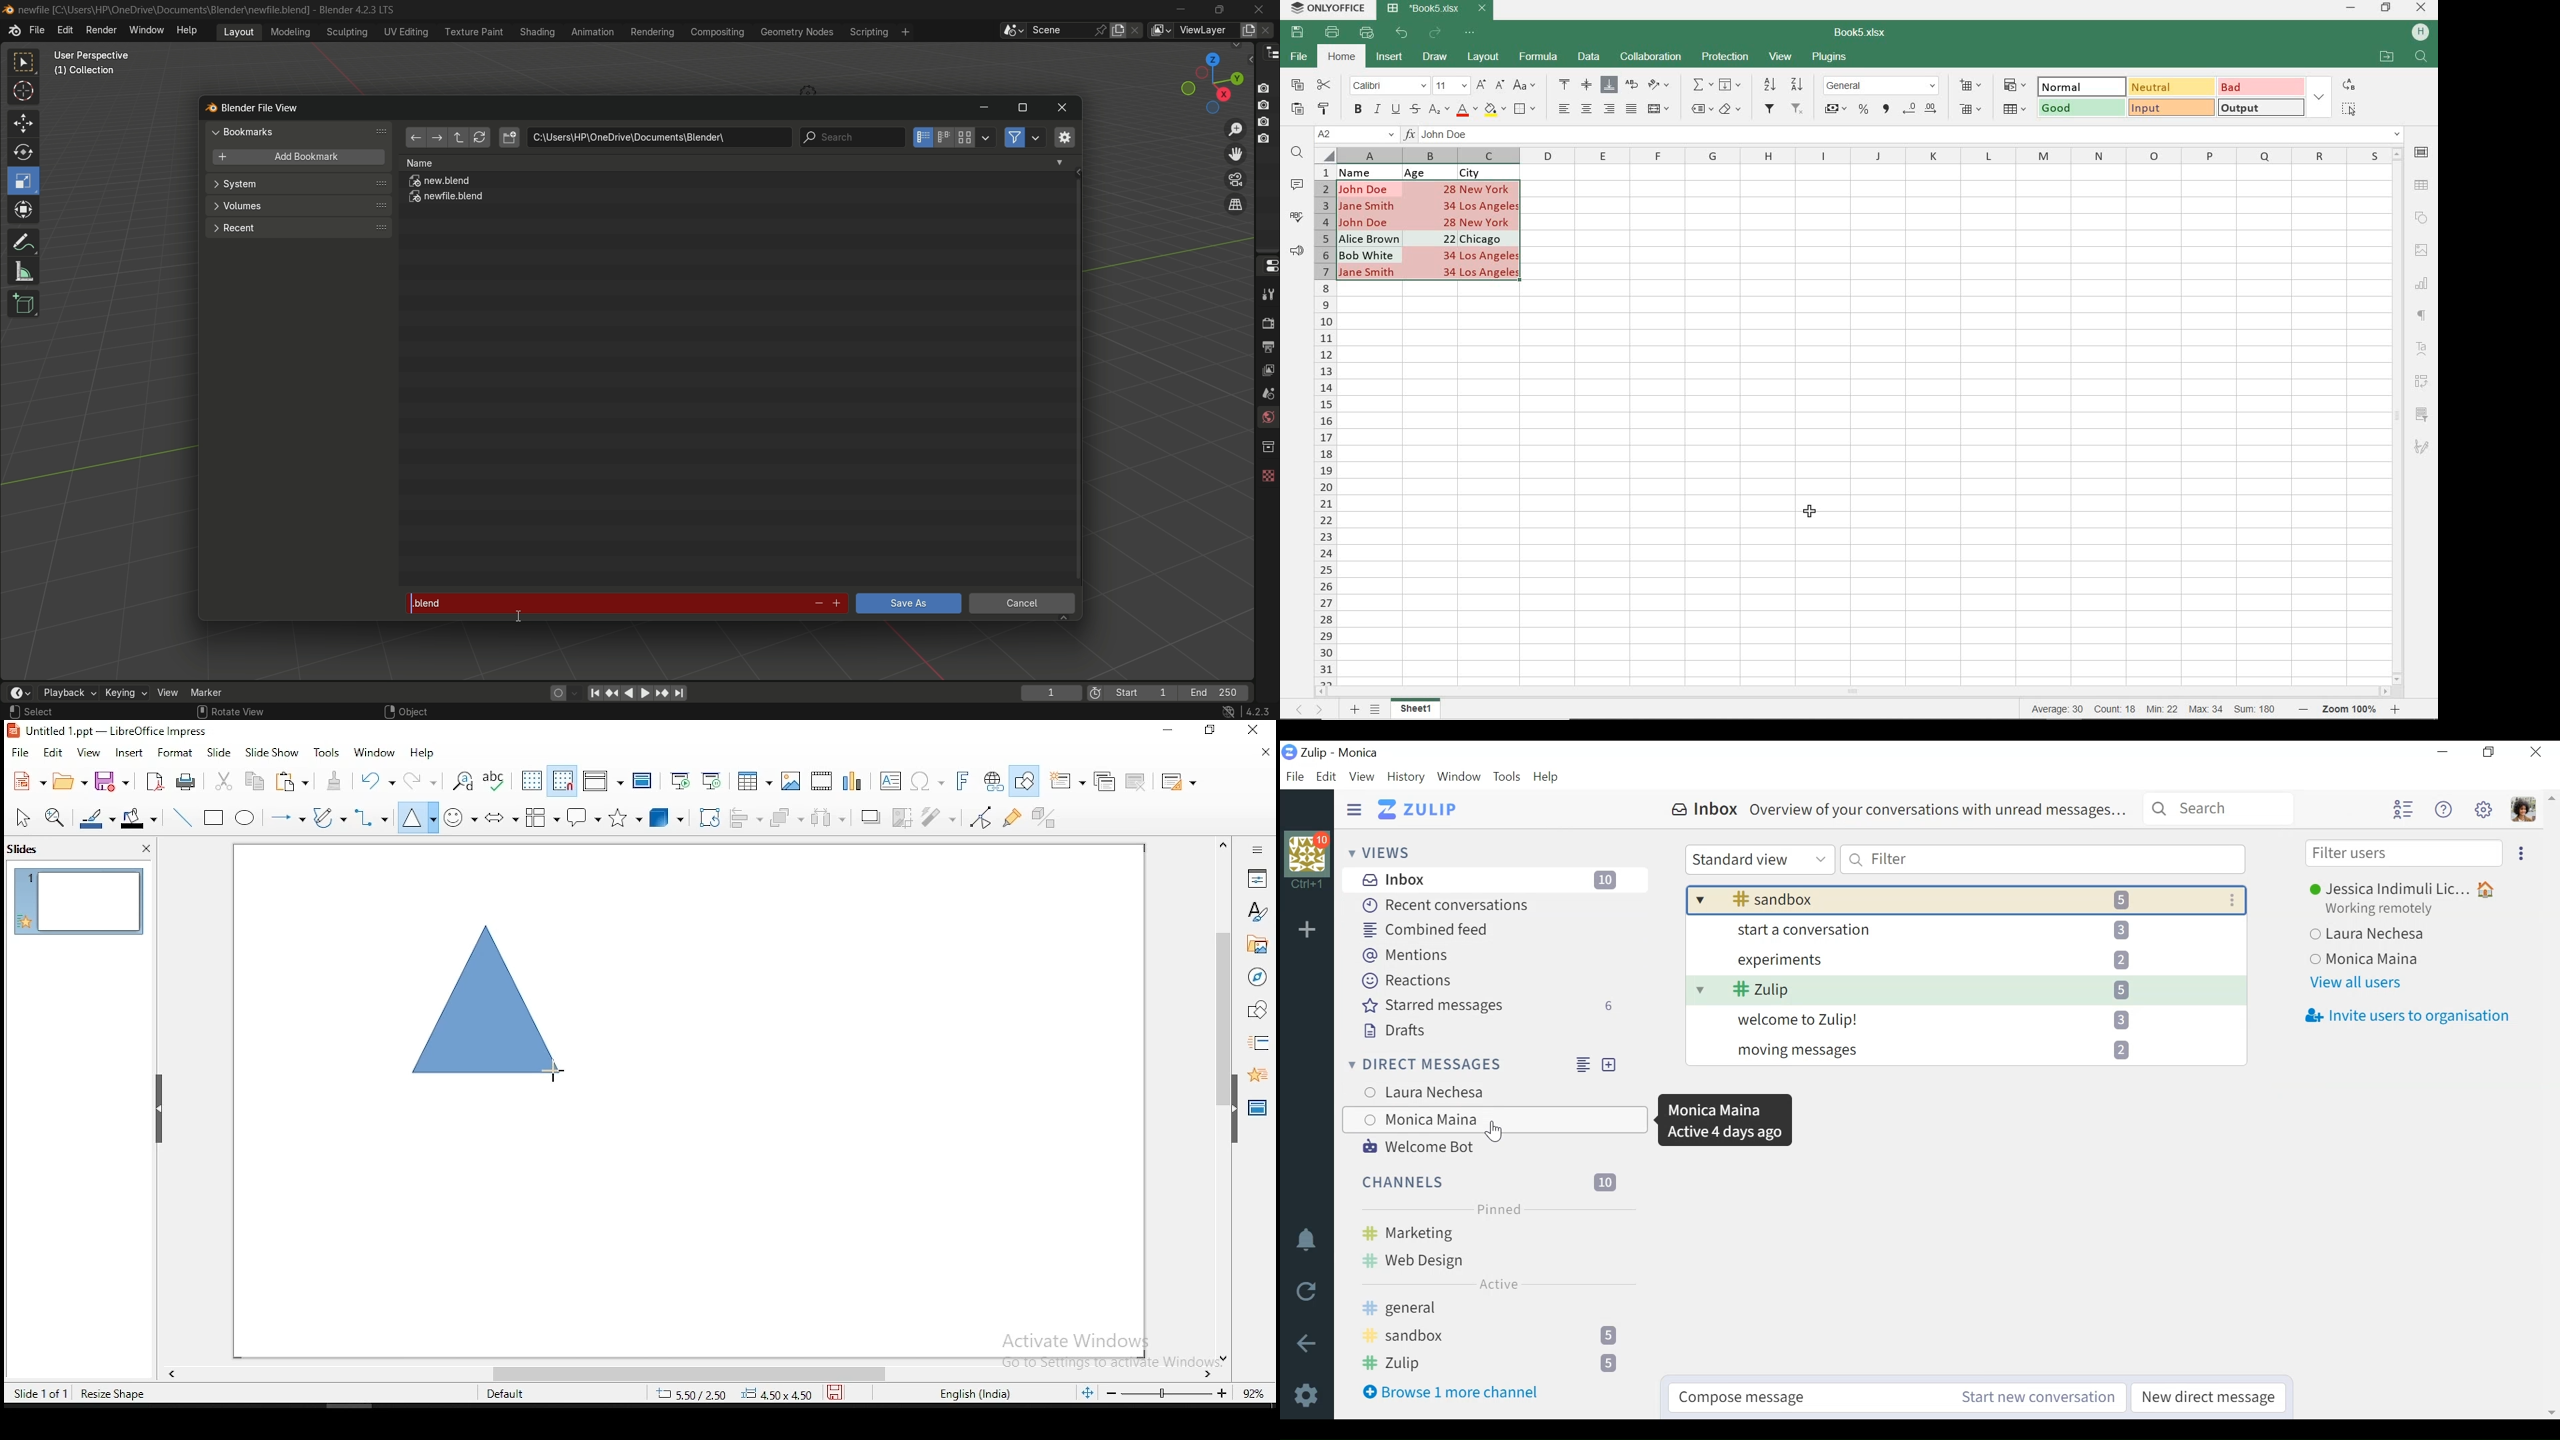  What do you see at coordinates (2423, 350) in the screenshot?
I see `TEXT ART` at bounding box center [2423, 350].